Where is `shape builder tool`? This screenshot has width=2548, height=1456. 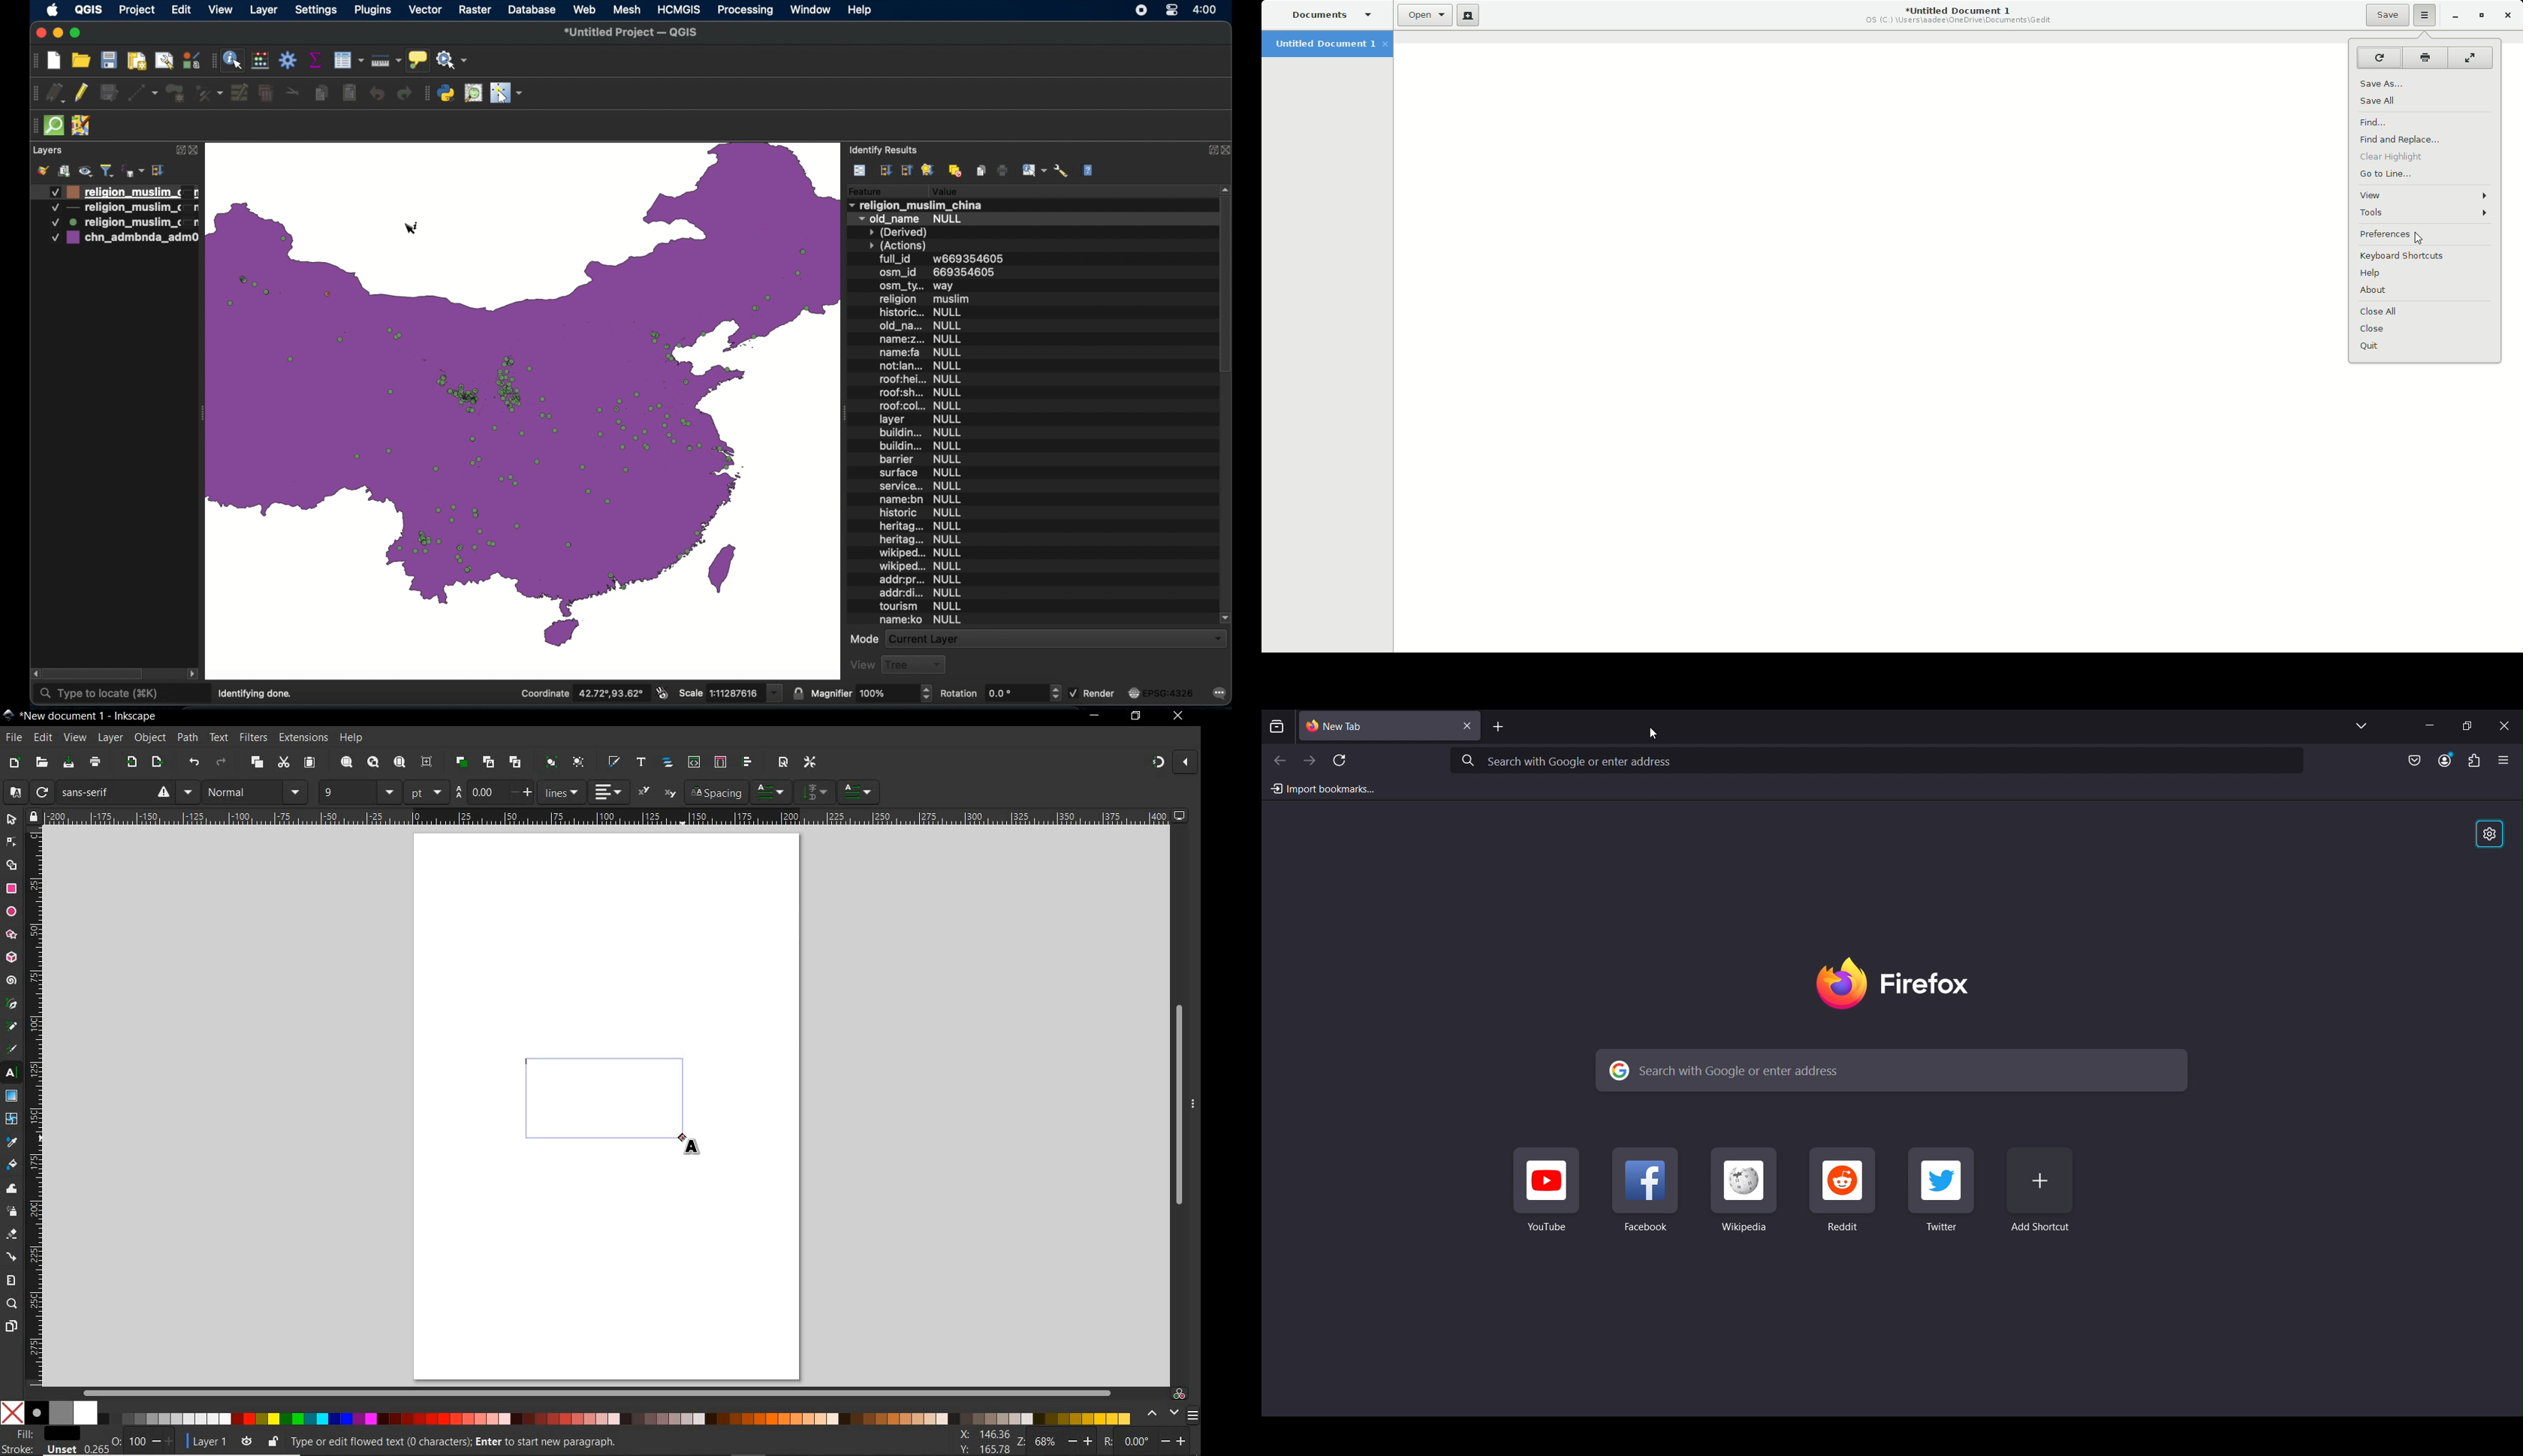 shape builder tool is located at coordinates (11, 864).